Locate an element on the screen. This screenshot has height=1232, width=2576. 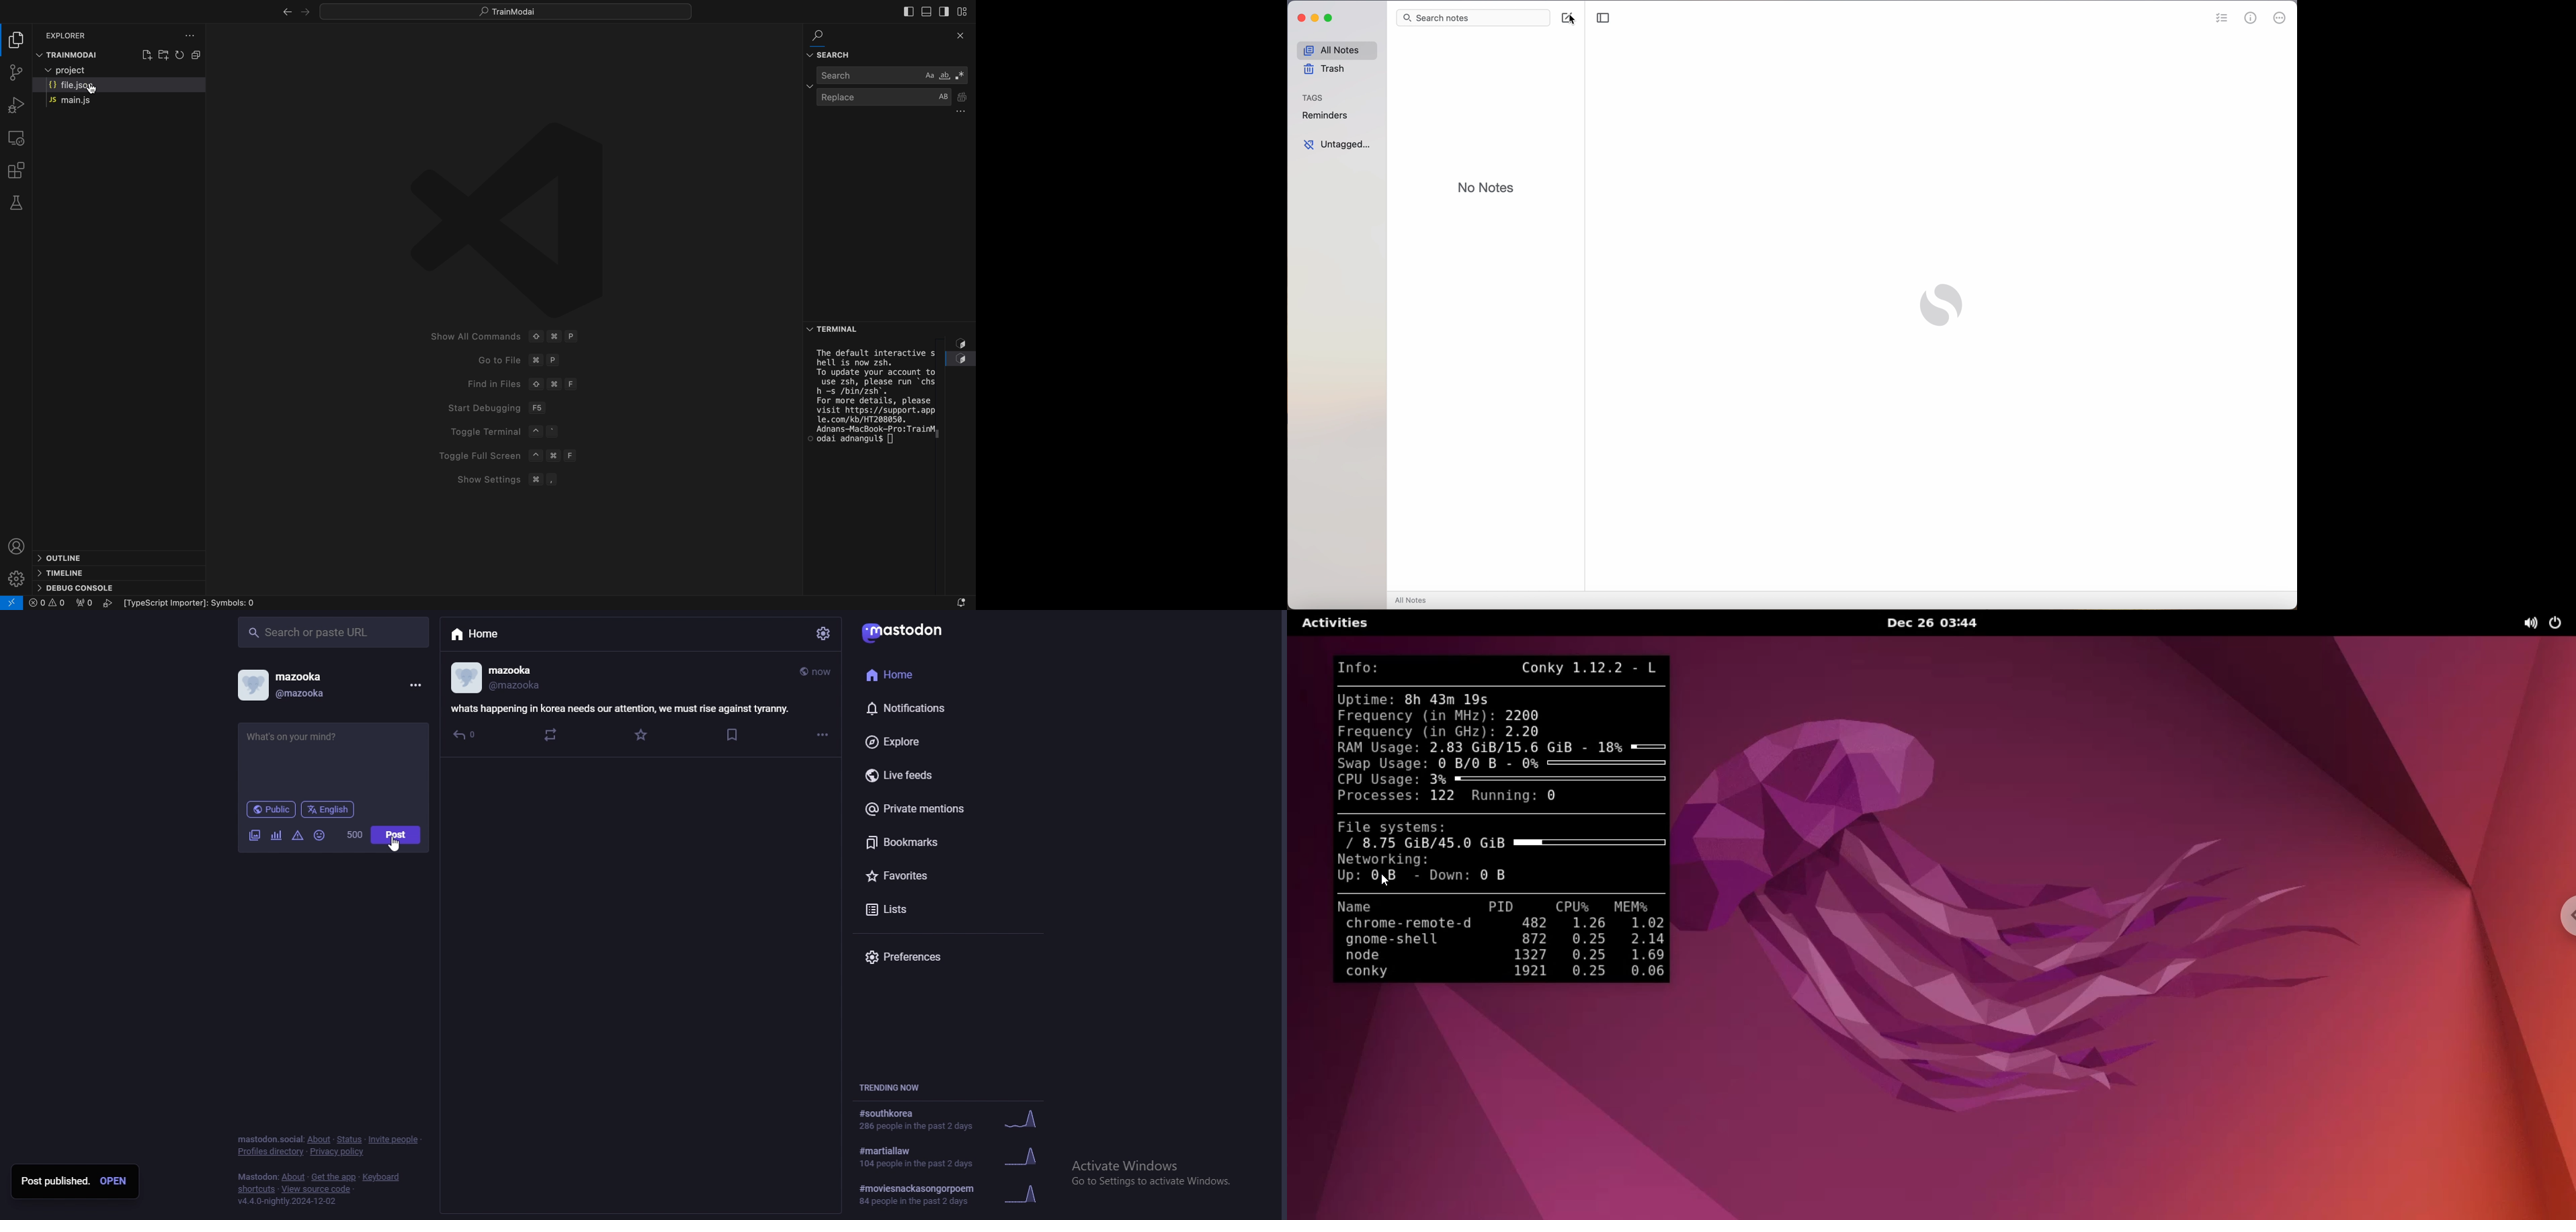
search is located at coordinates (827, 29).